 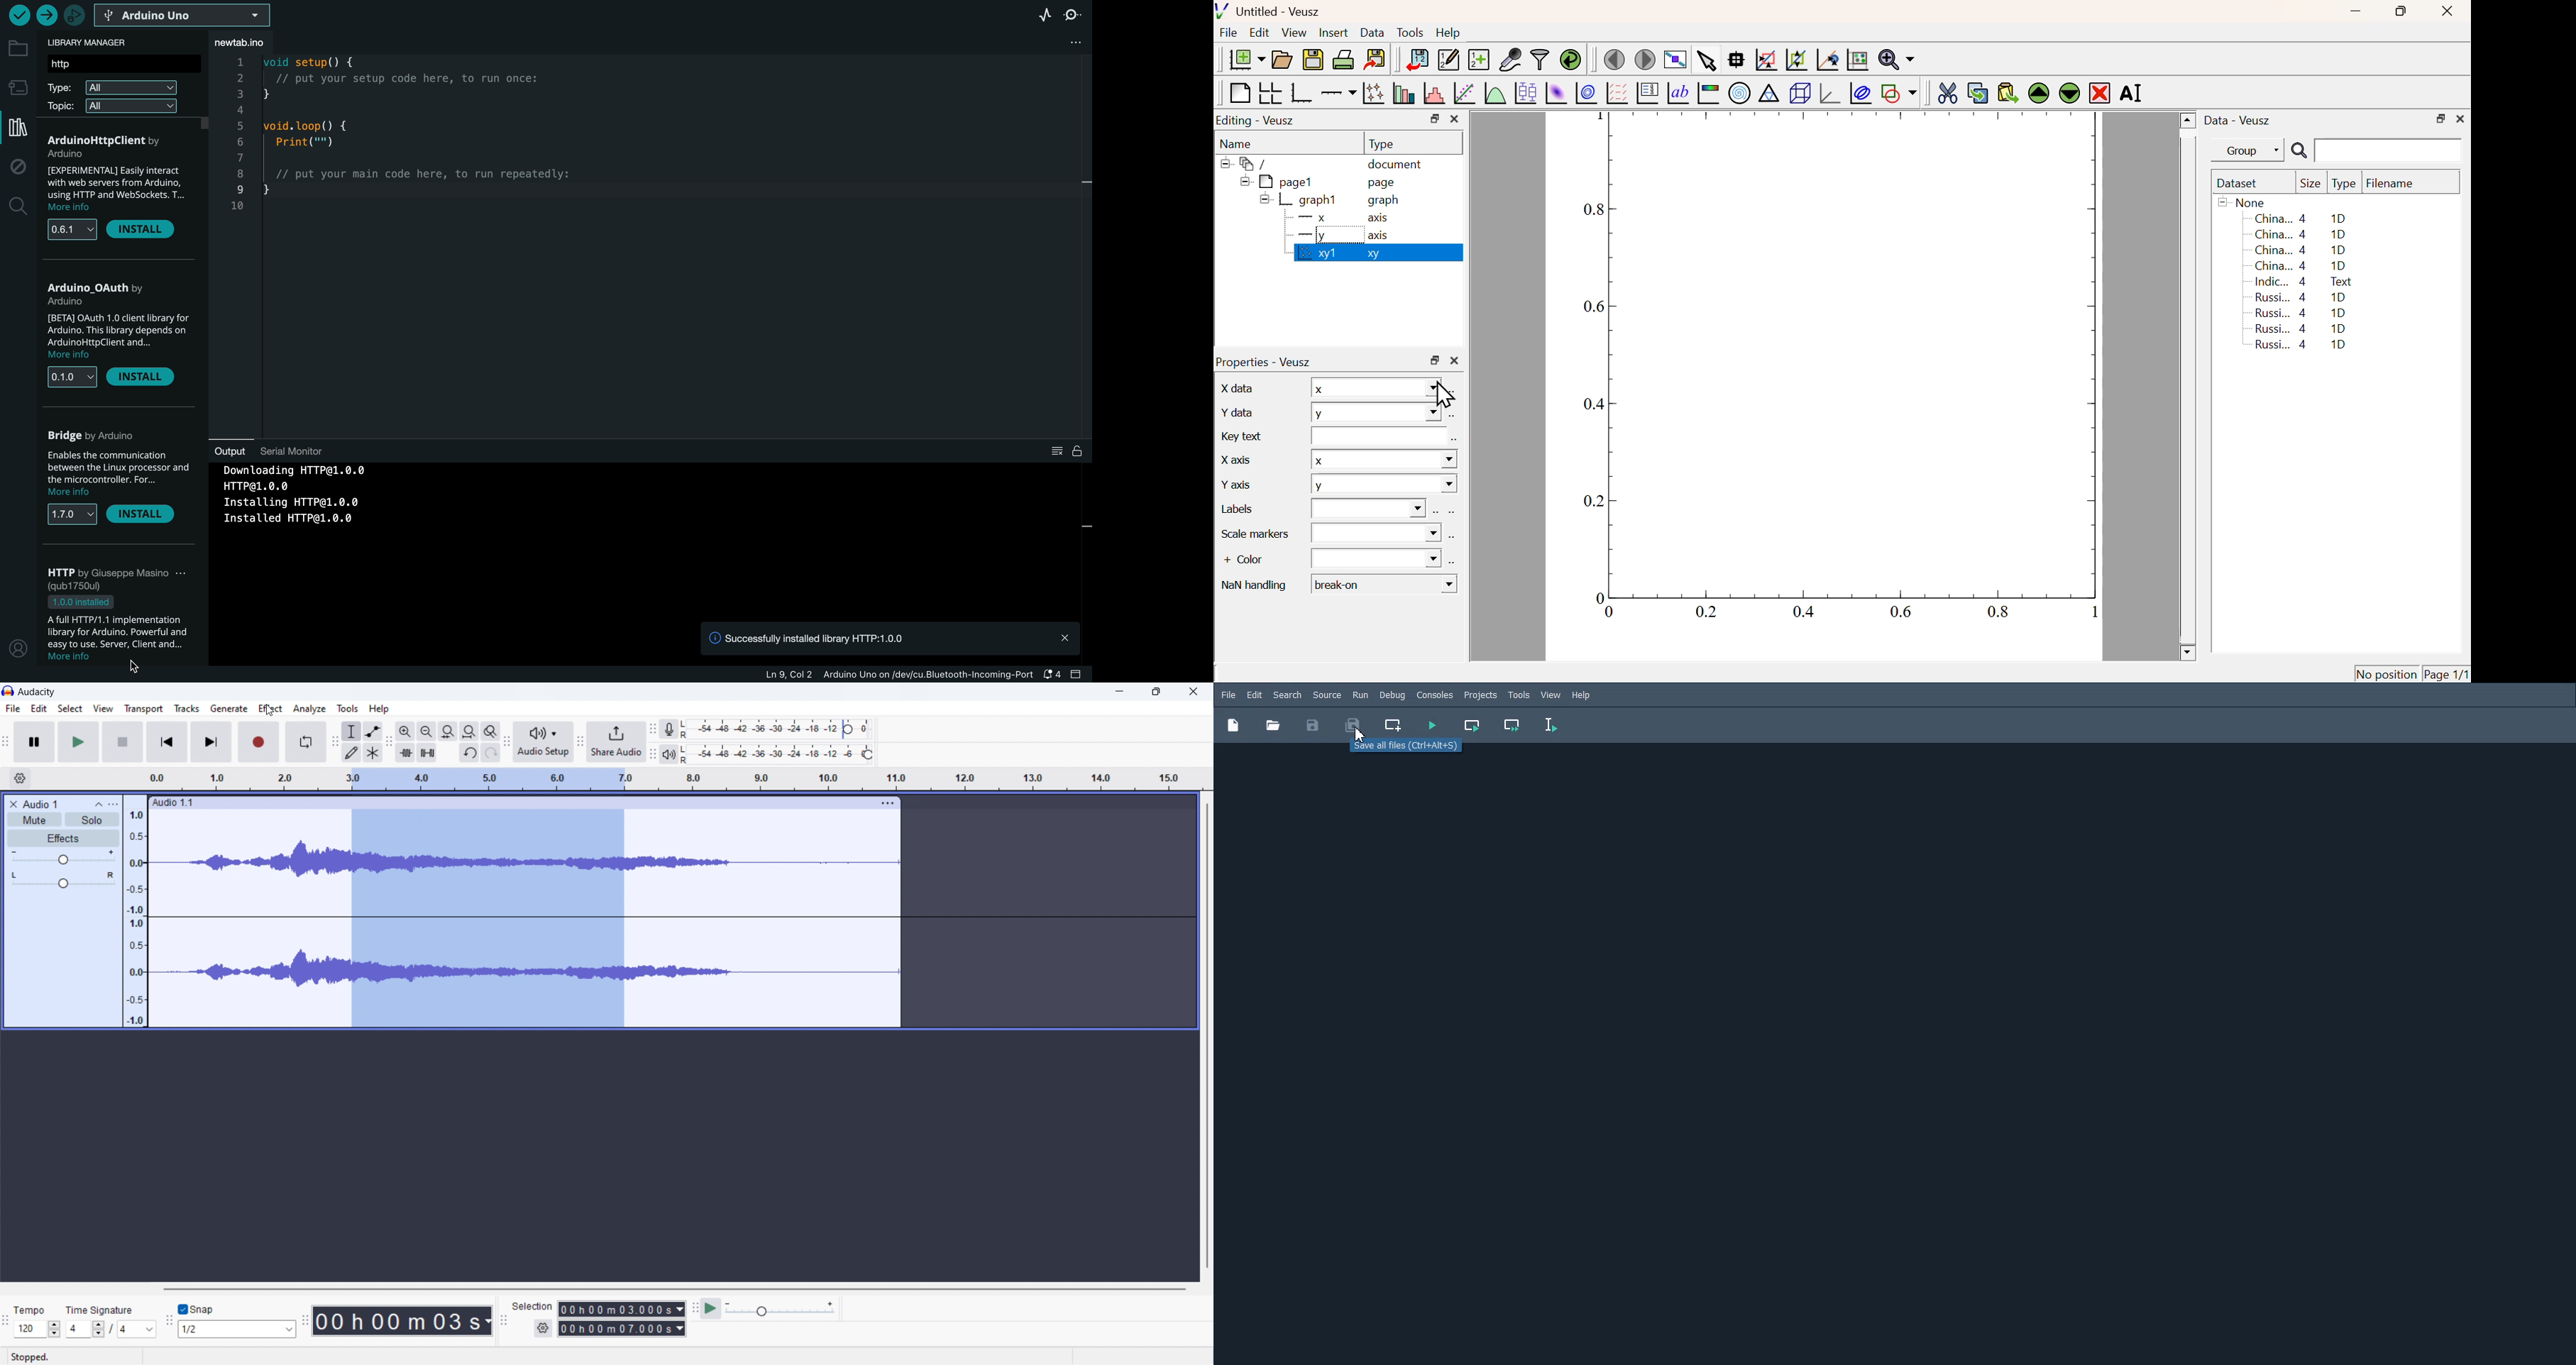 What do you see at coordinates (1238, 482) in the screenshot?
I see `Y axis` at bounding box center [1238, 482].